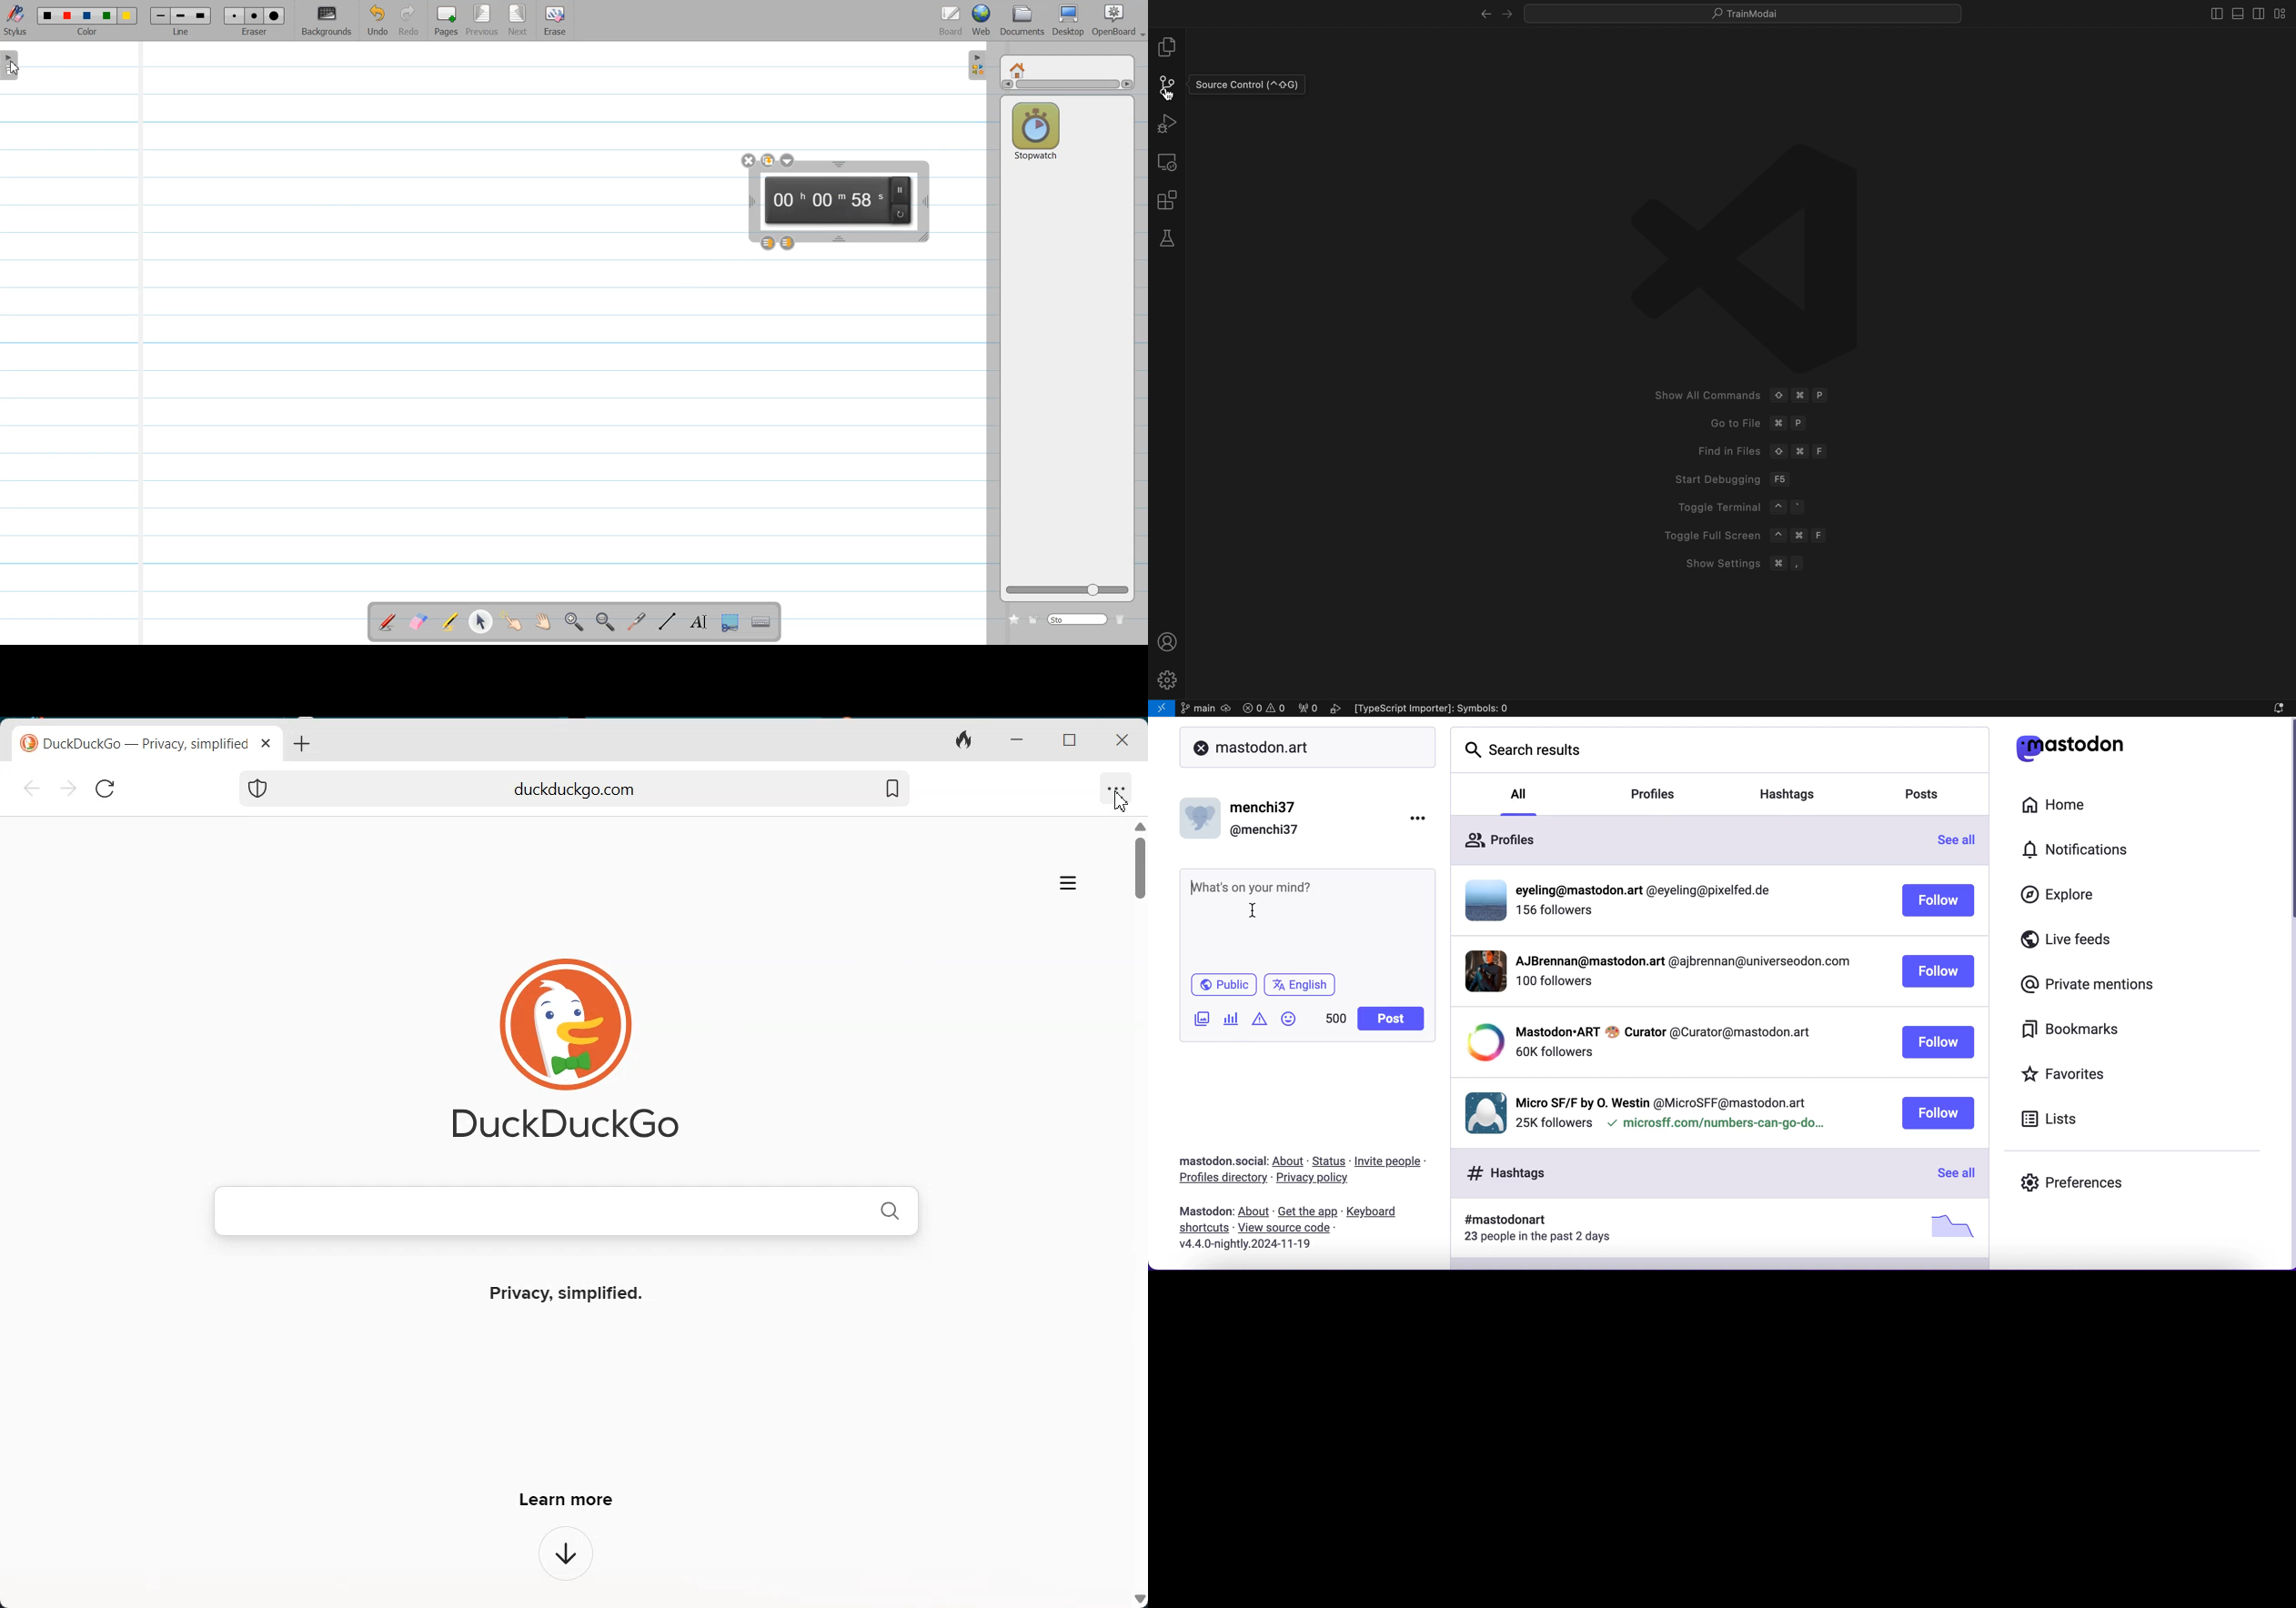 The image size is (2296, 1624). I want to click on mastodon logo, so click(2087, 749).